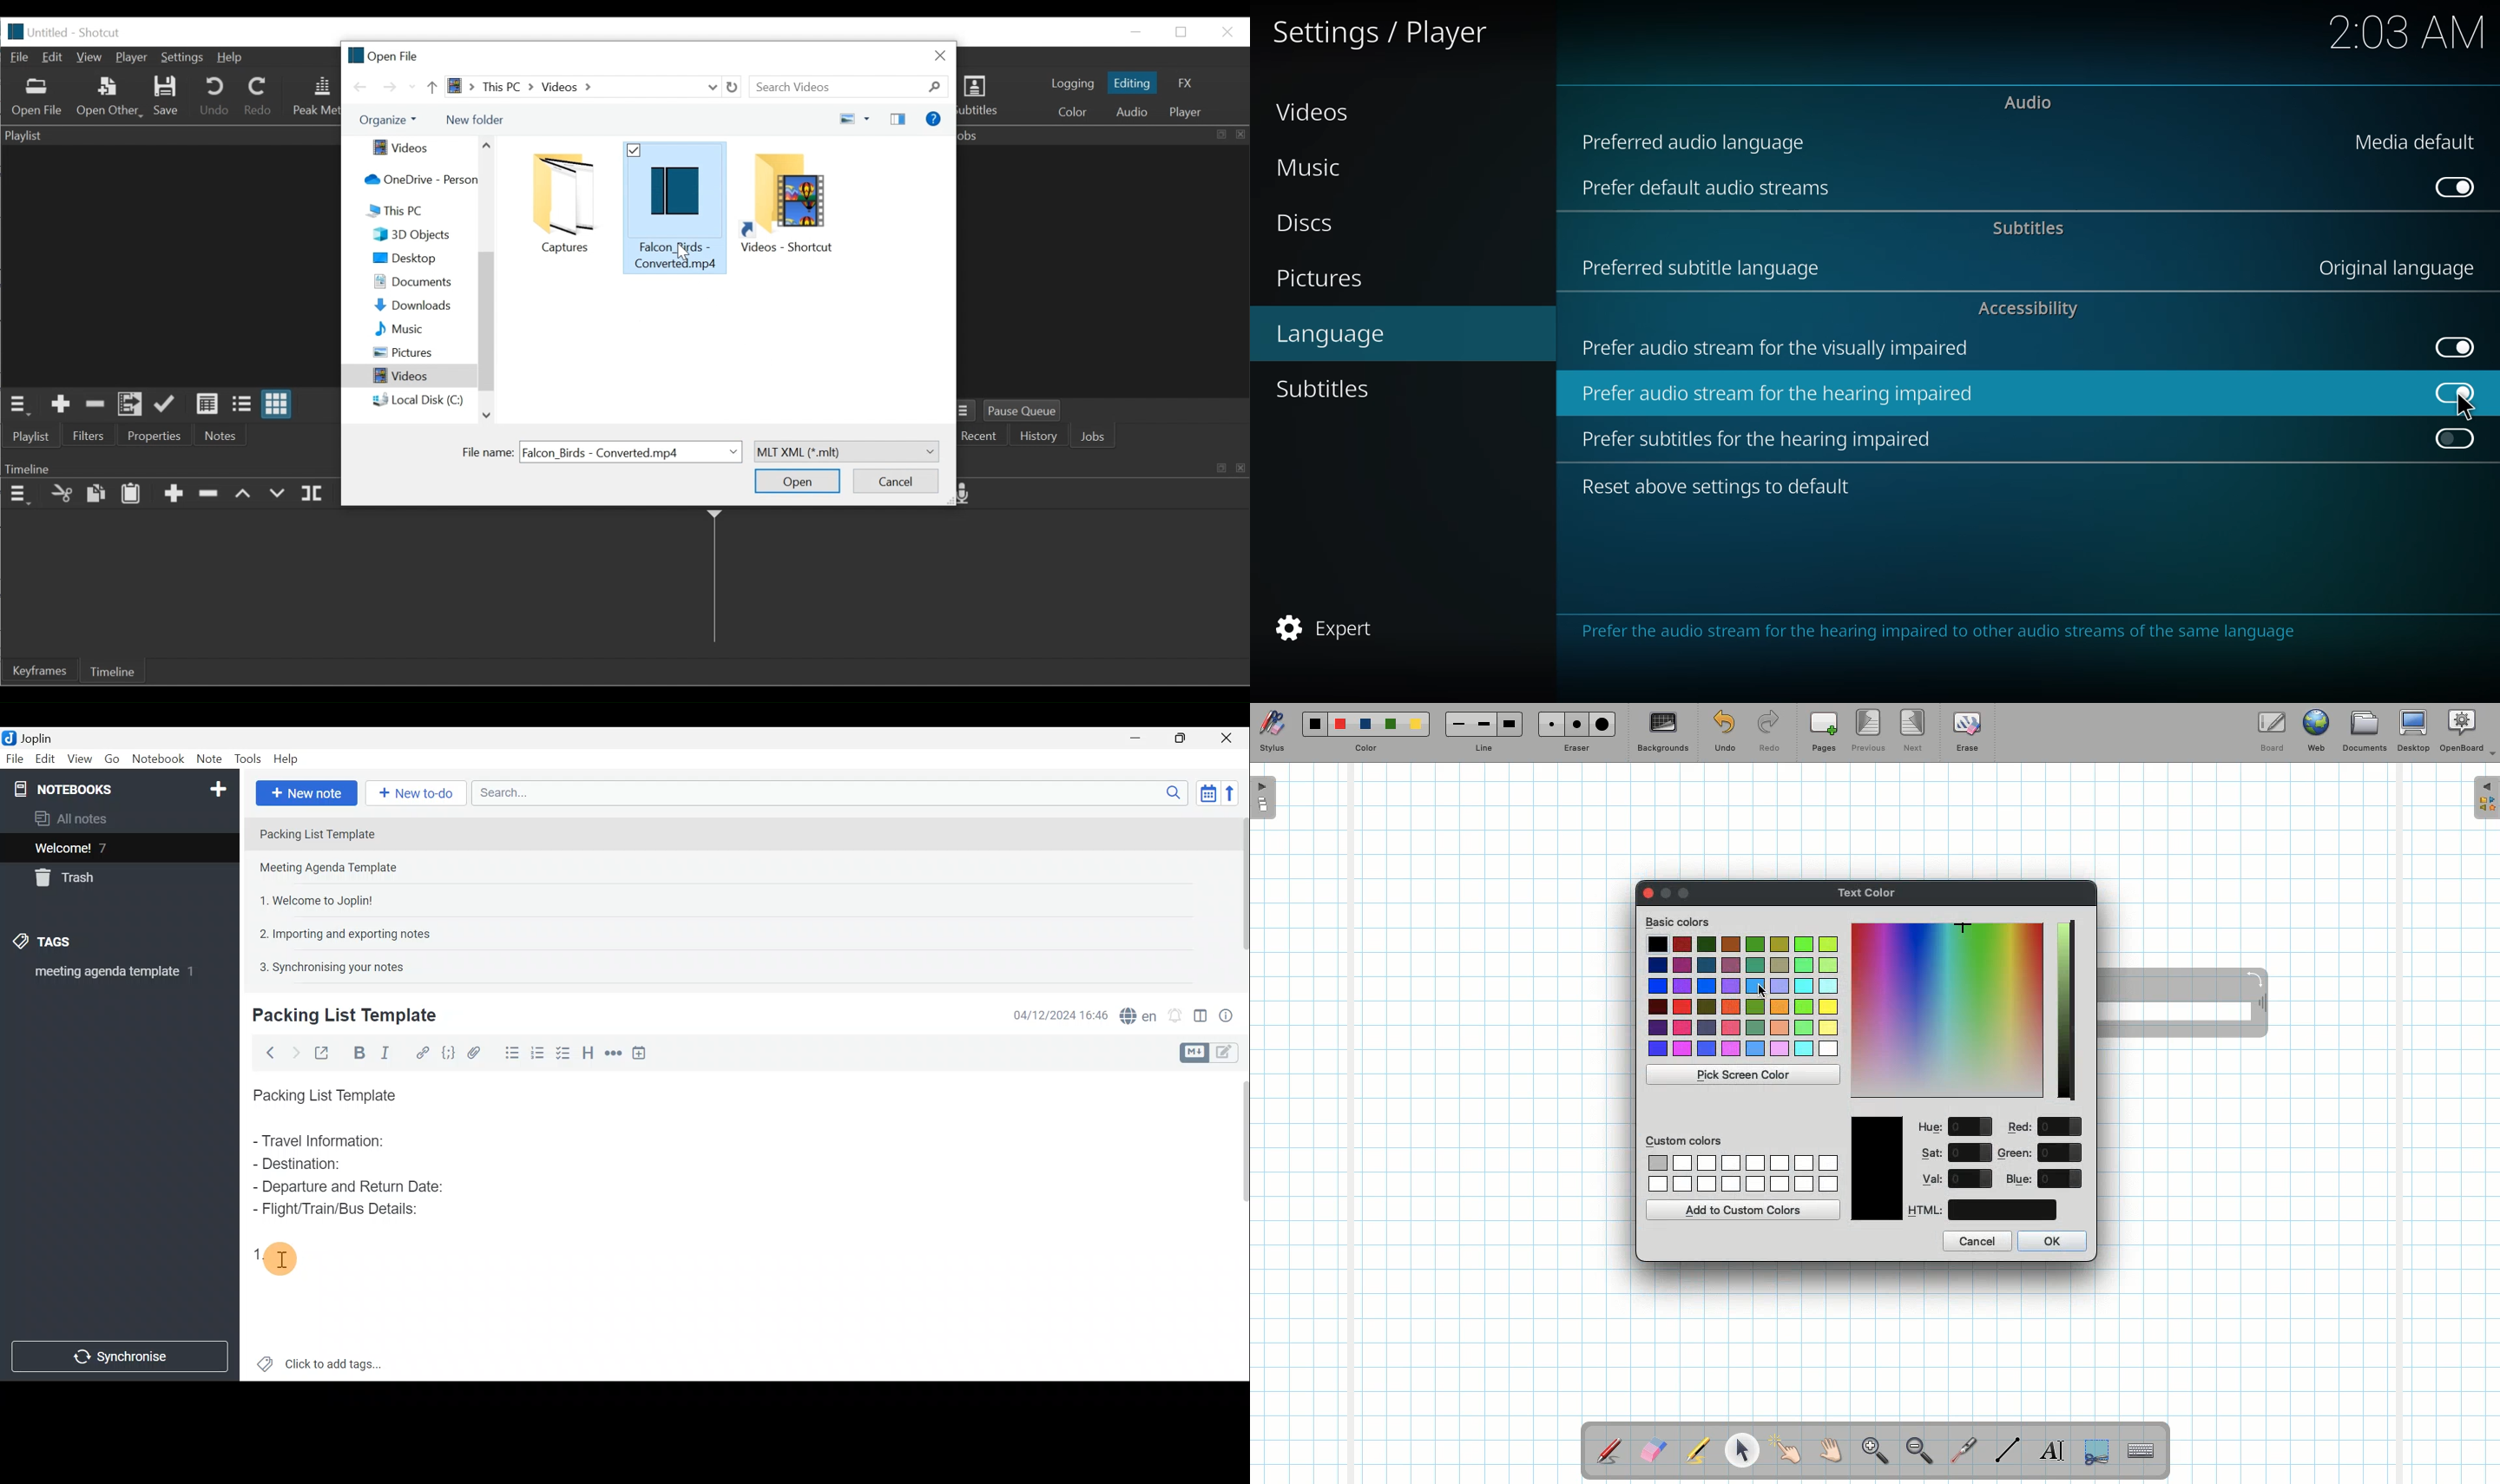 This screenshot has height=1484, width=2520. Describe the element at coordinates (1914, 729) in the screenshot. I see `Next` at that location.